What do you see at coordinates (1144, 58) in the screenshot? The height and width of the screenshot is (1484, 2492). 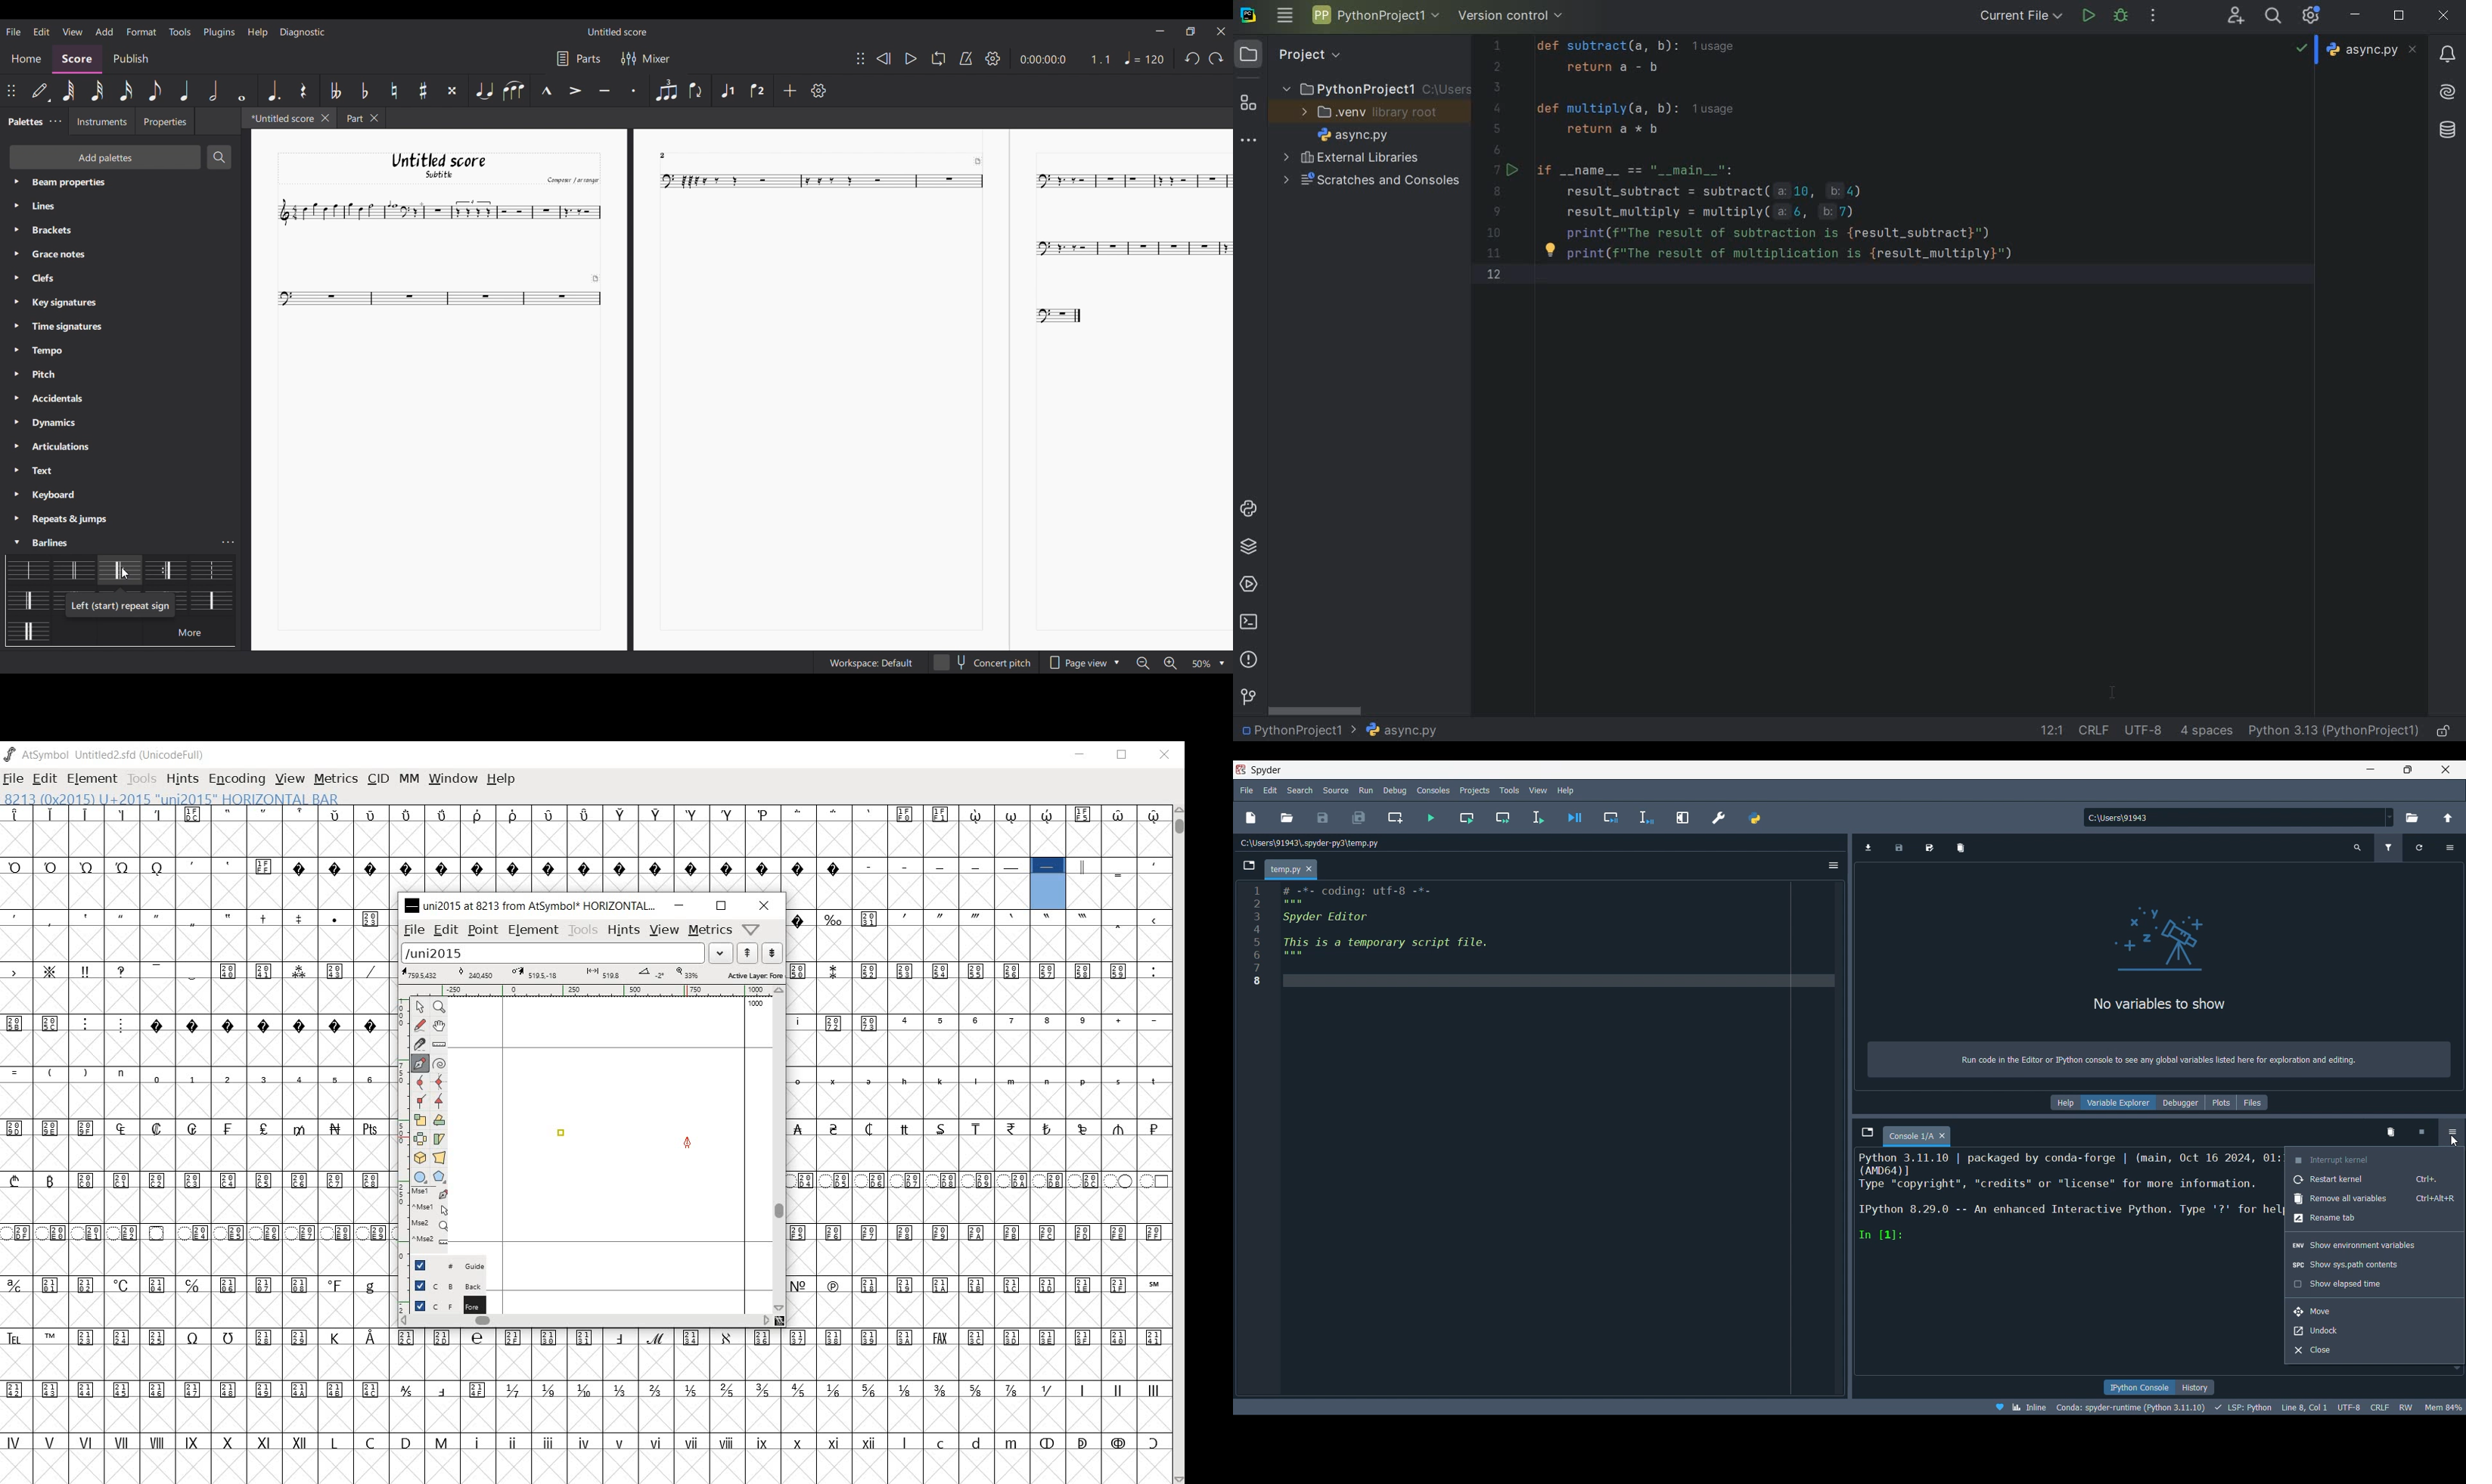 I see `Tempo` at bounding box center [1144, 58].